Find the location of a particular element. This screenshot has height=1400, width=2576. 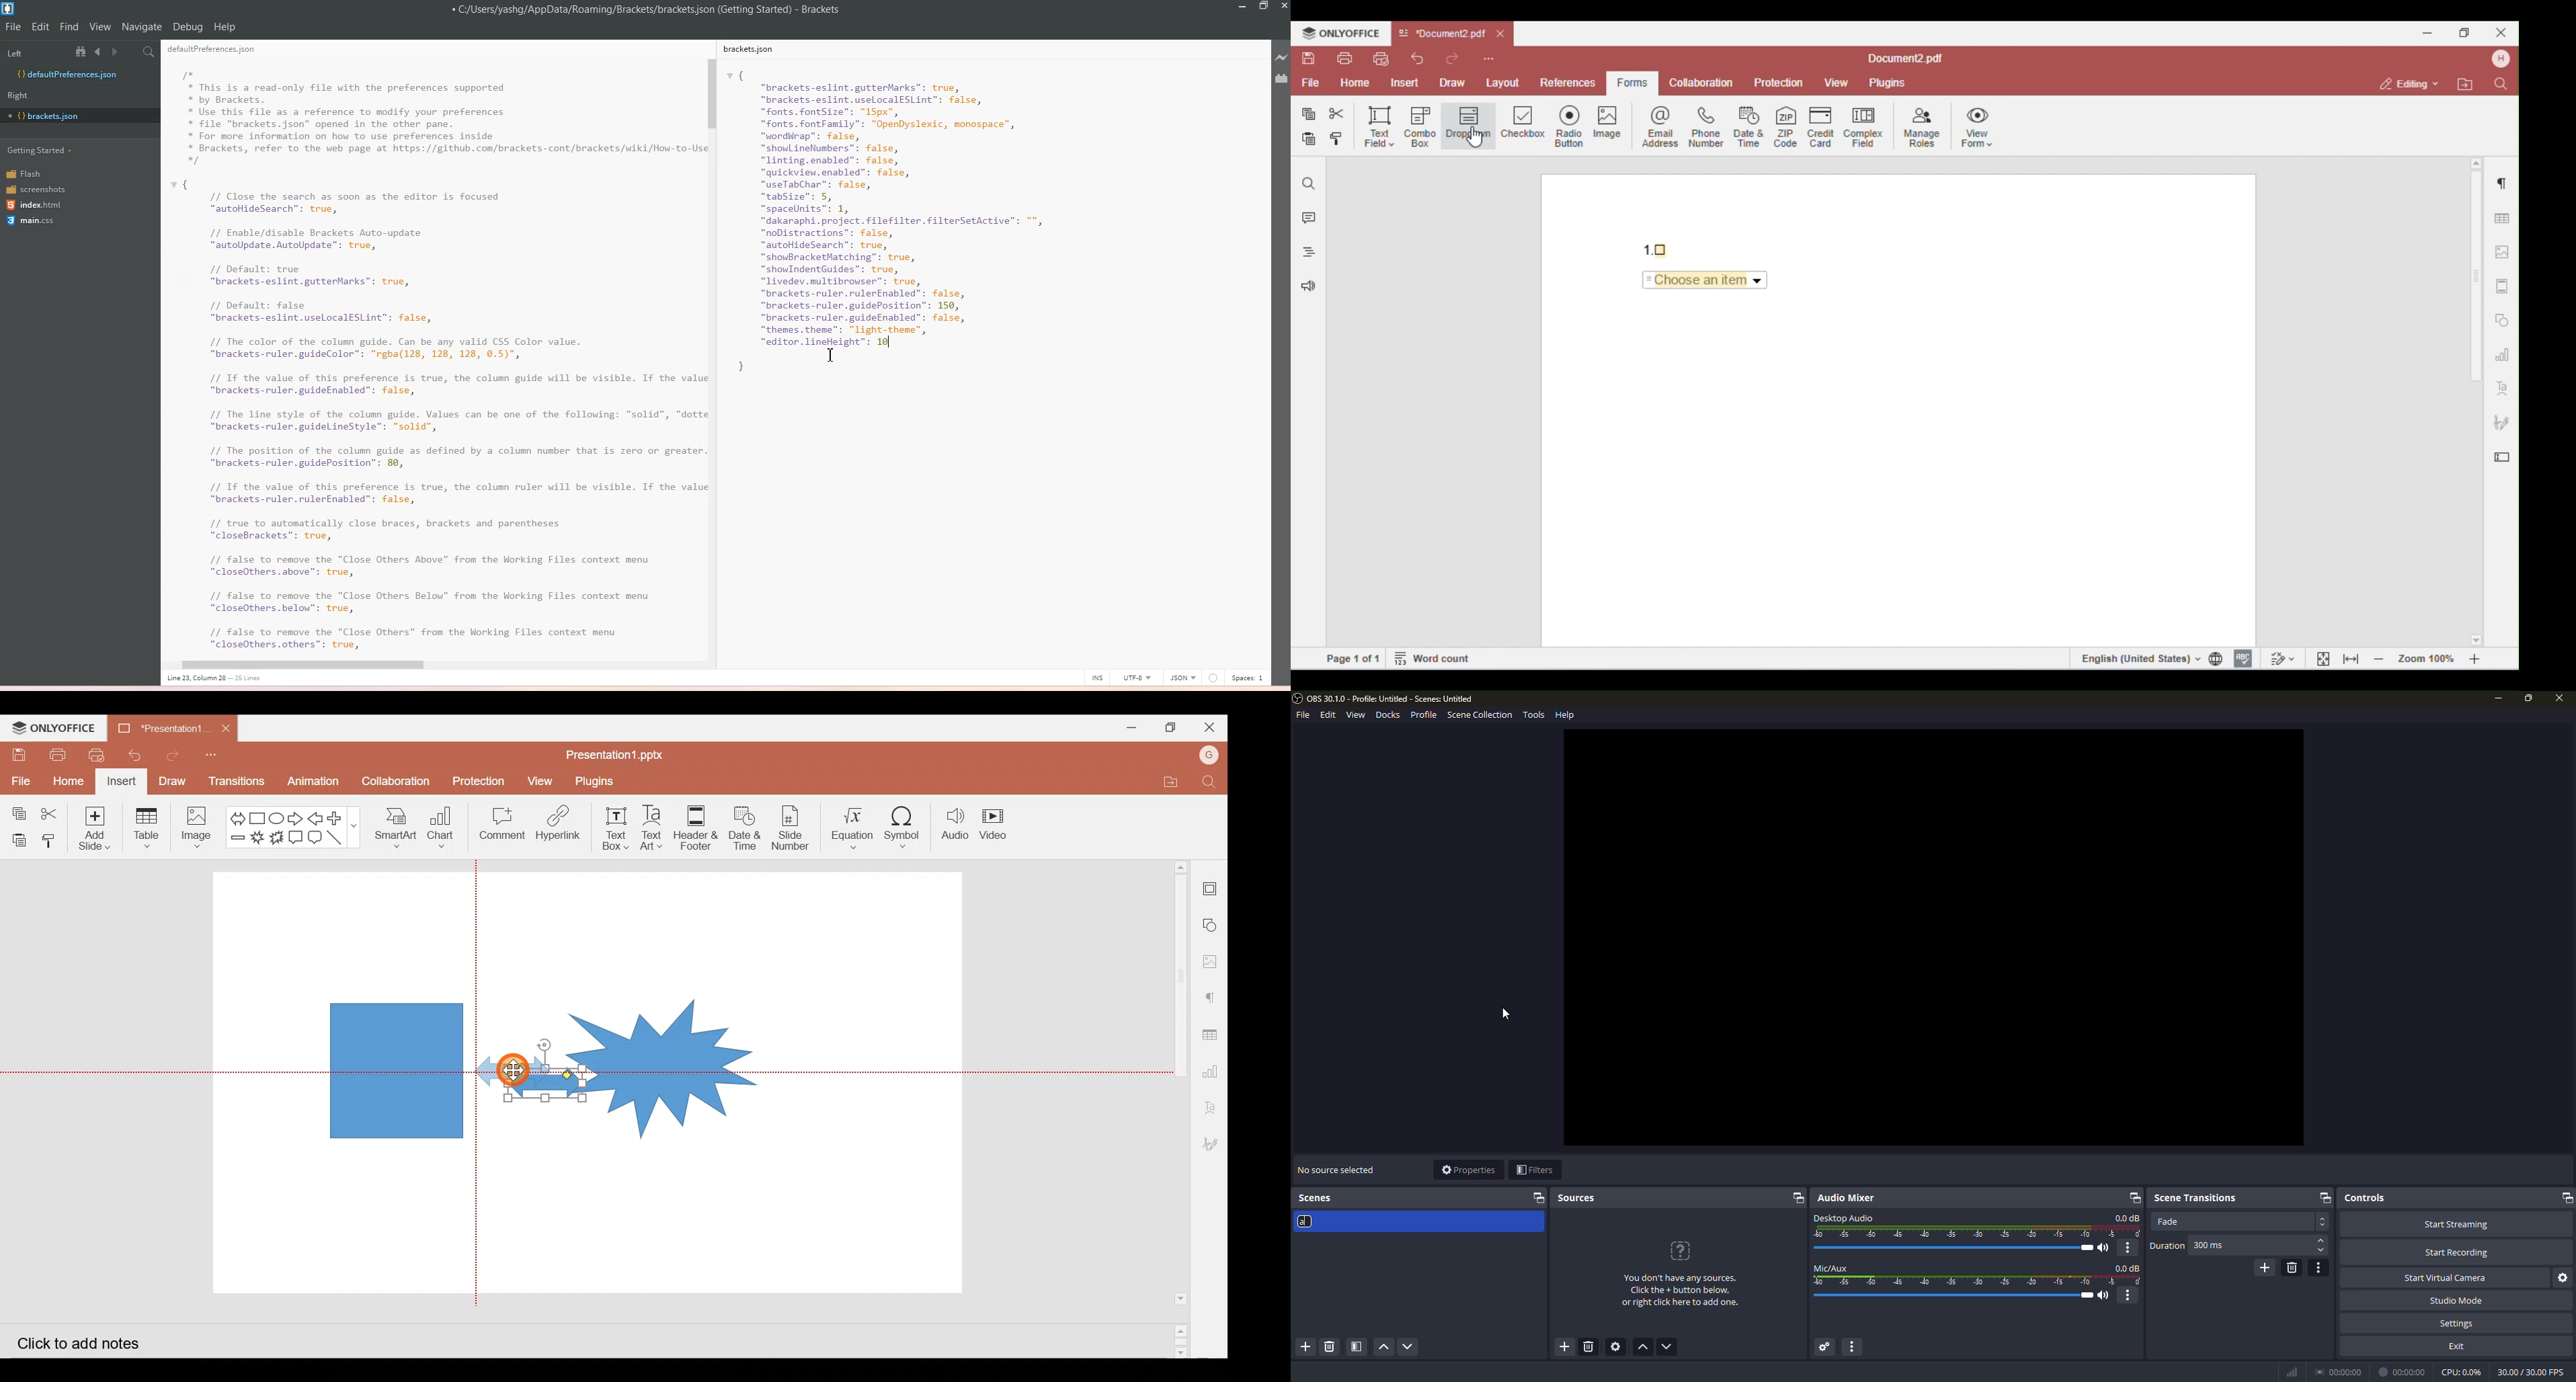

Slide settings is located at coordinates (1211, 884).